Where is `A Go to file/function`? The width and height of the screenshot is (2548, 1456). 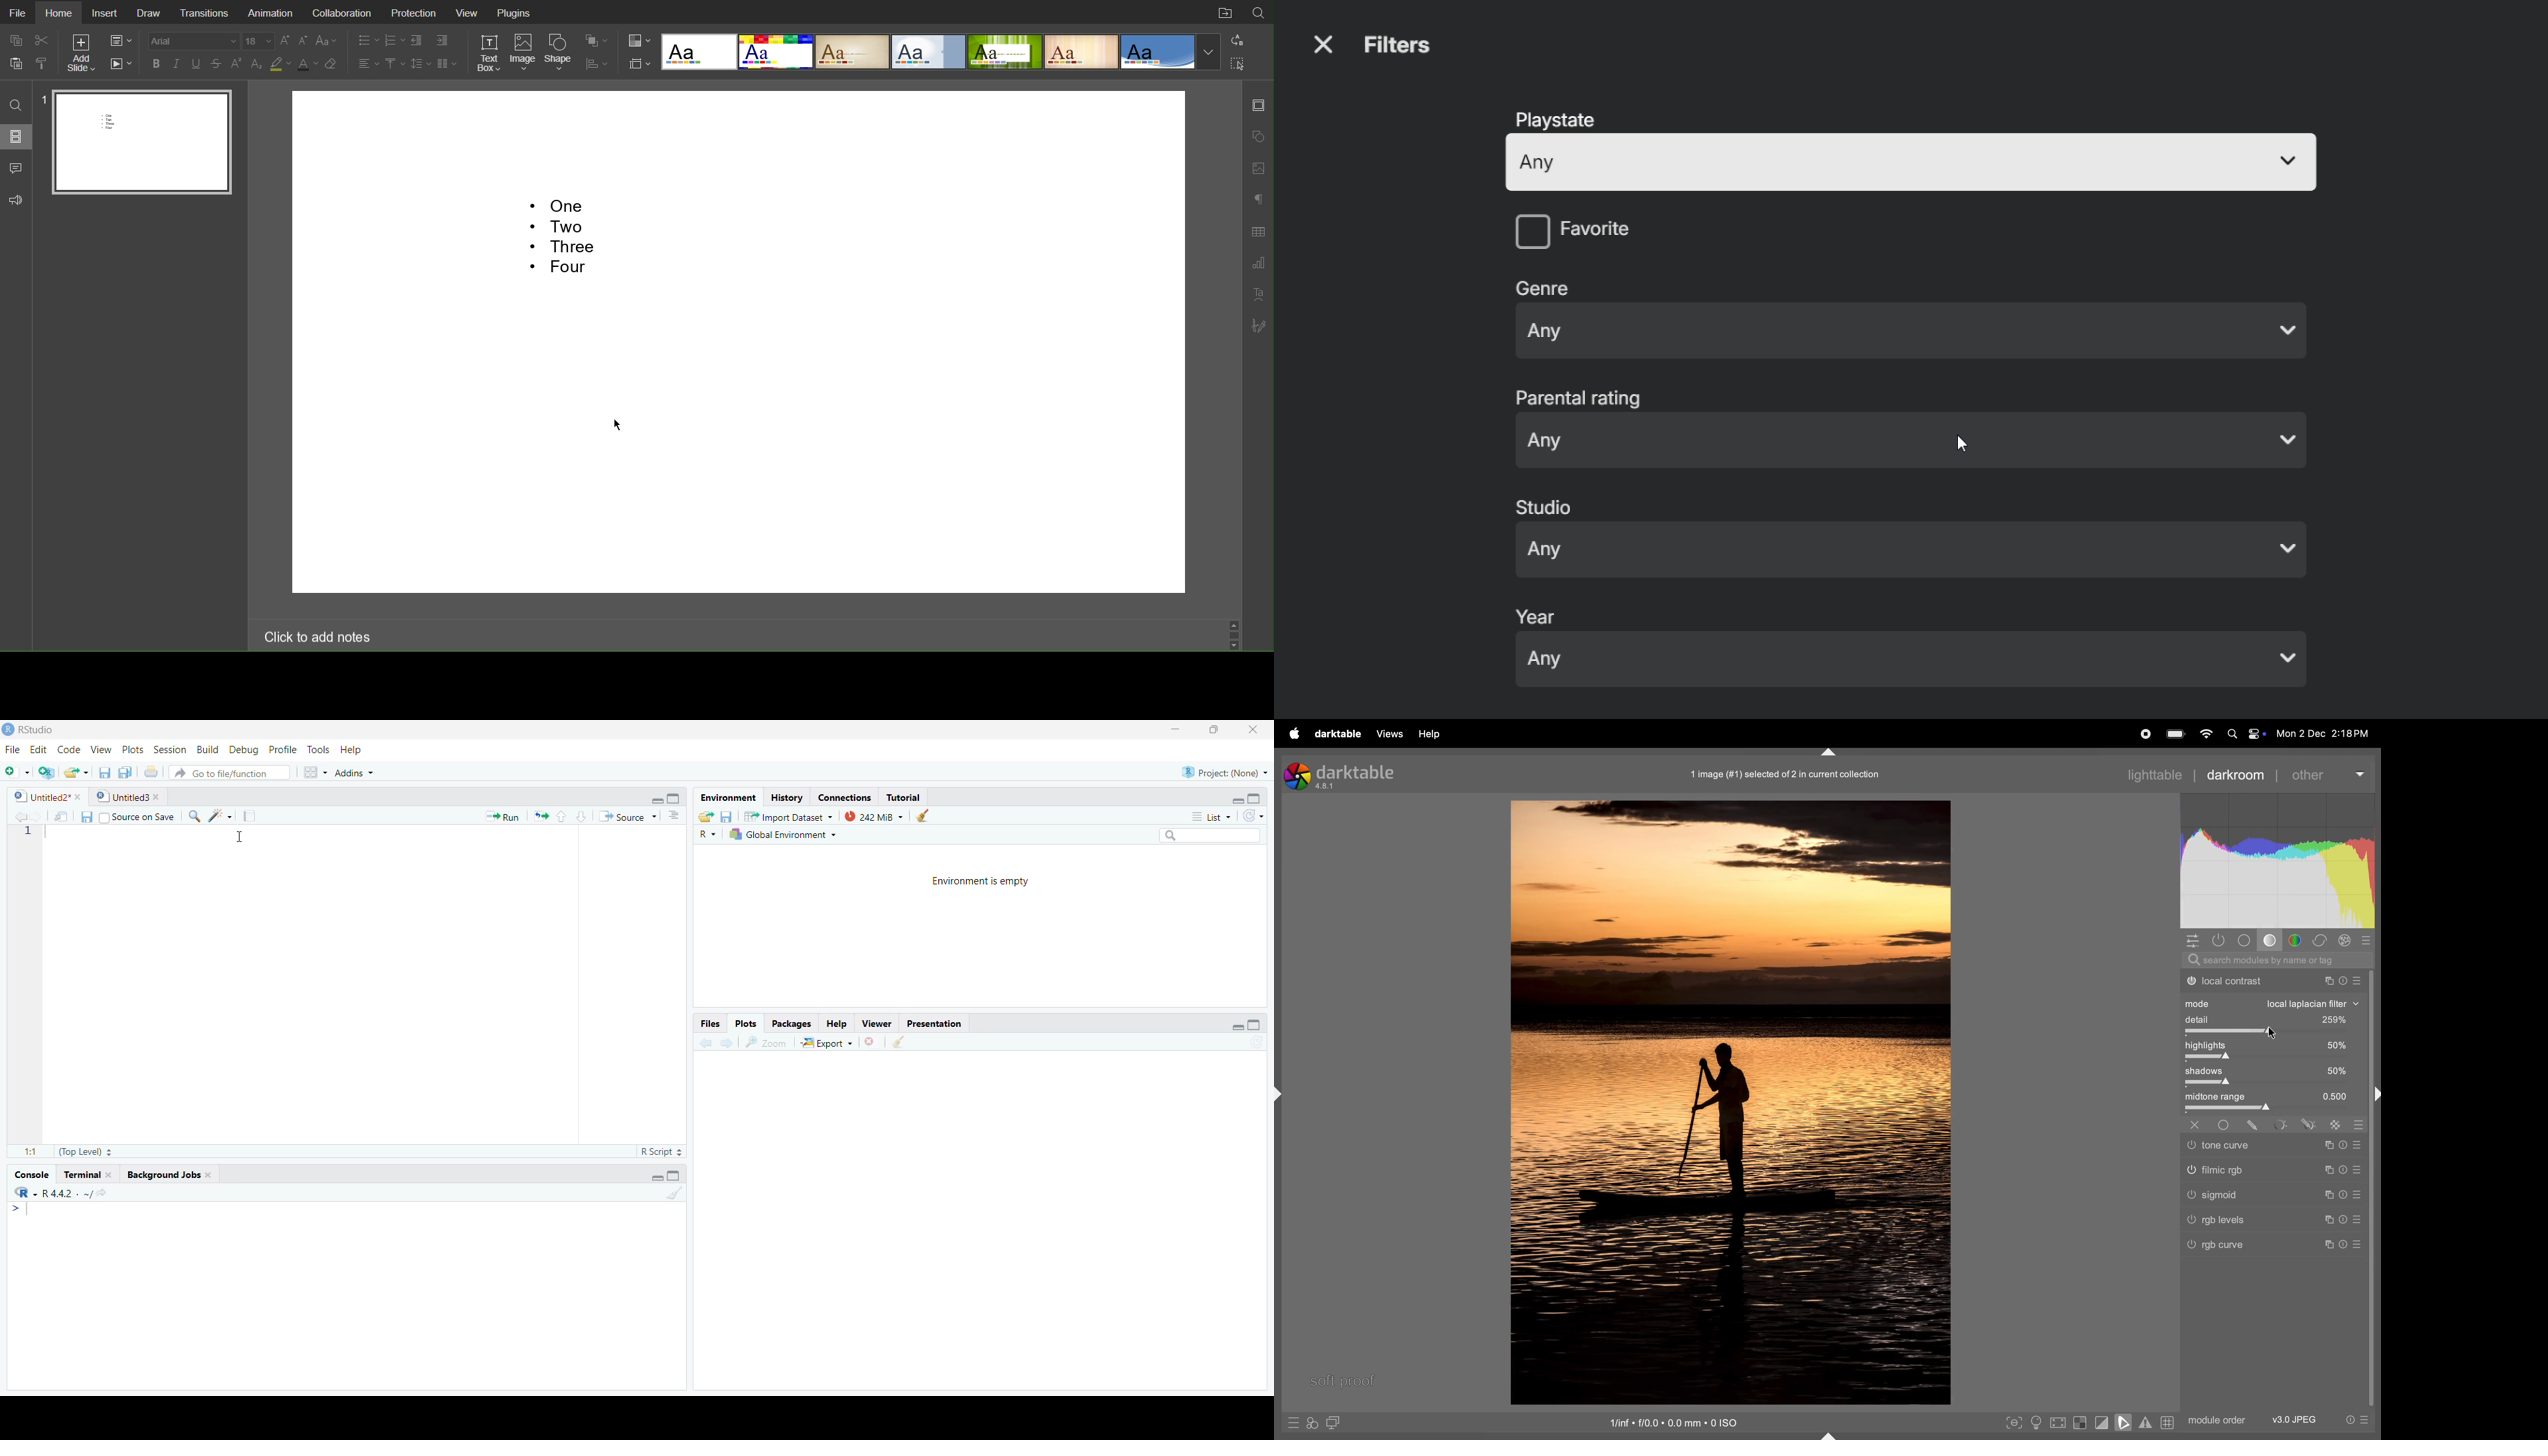 A Go to file/function is located at coordinates (229, 772).